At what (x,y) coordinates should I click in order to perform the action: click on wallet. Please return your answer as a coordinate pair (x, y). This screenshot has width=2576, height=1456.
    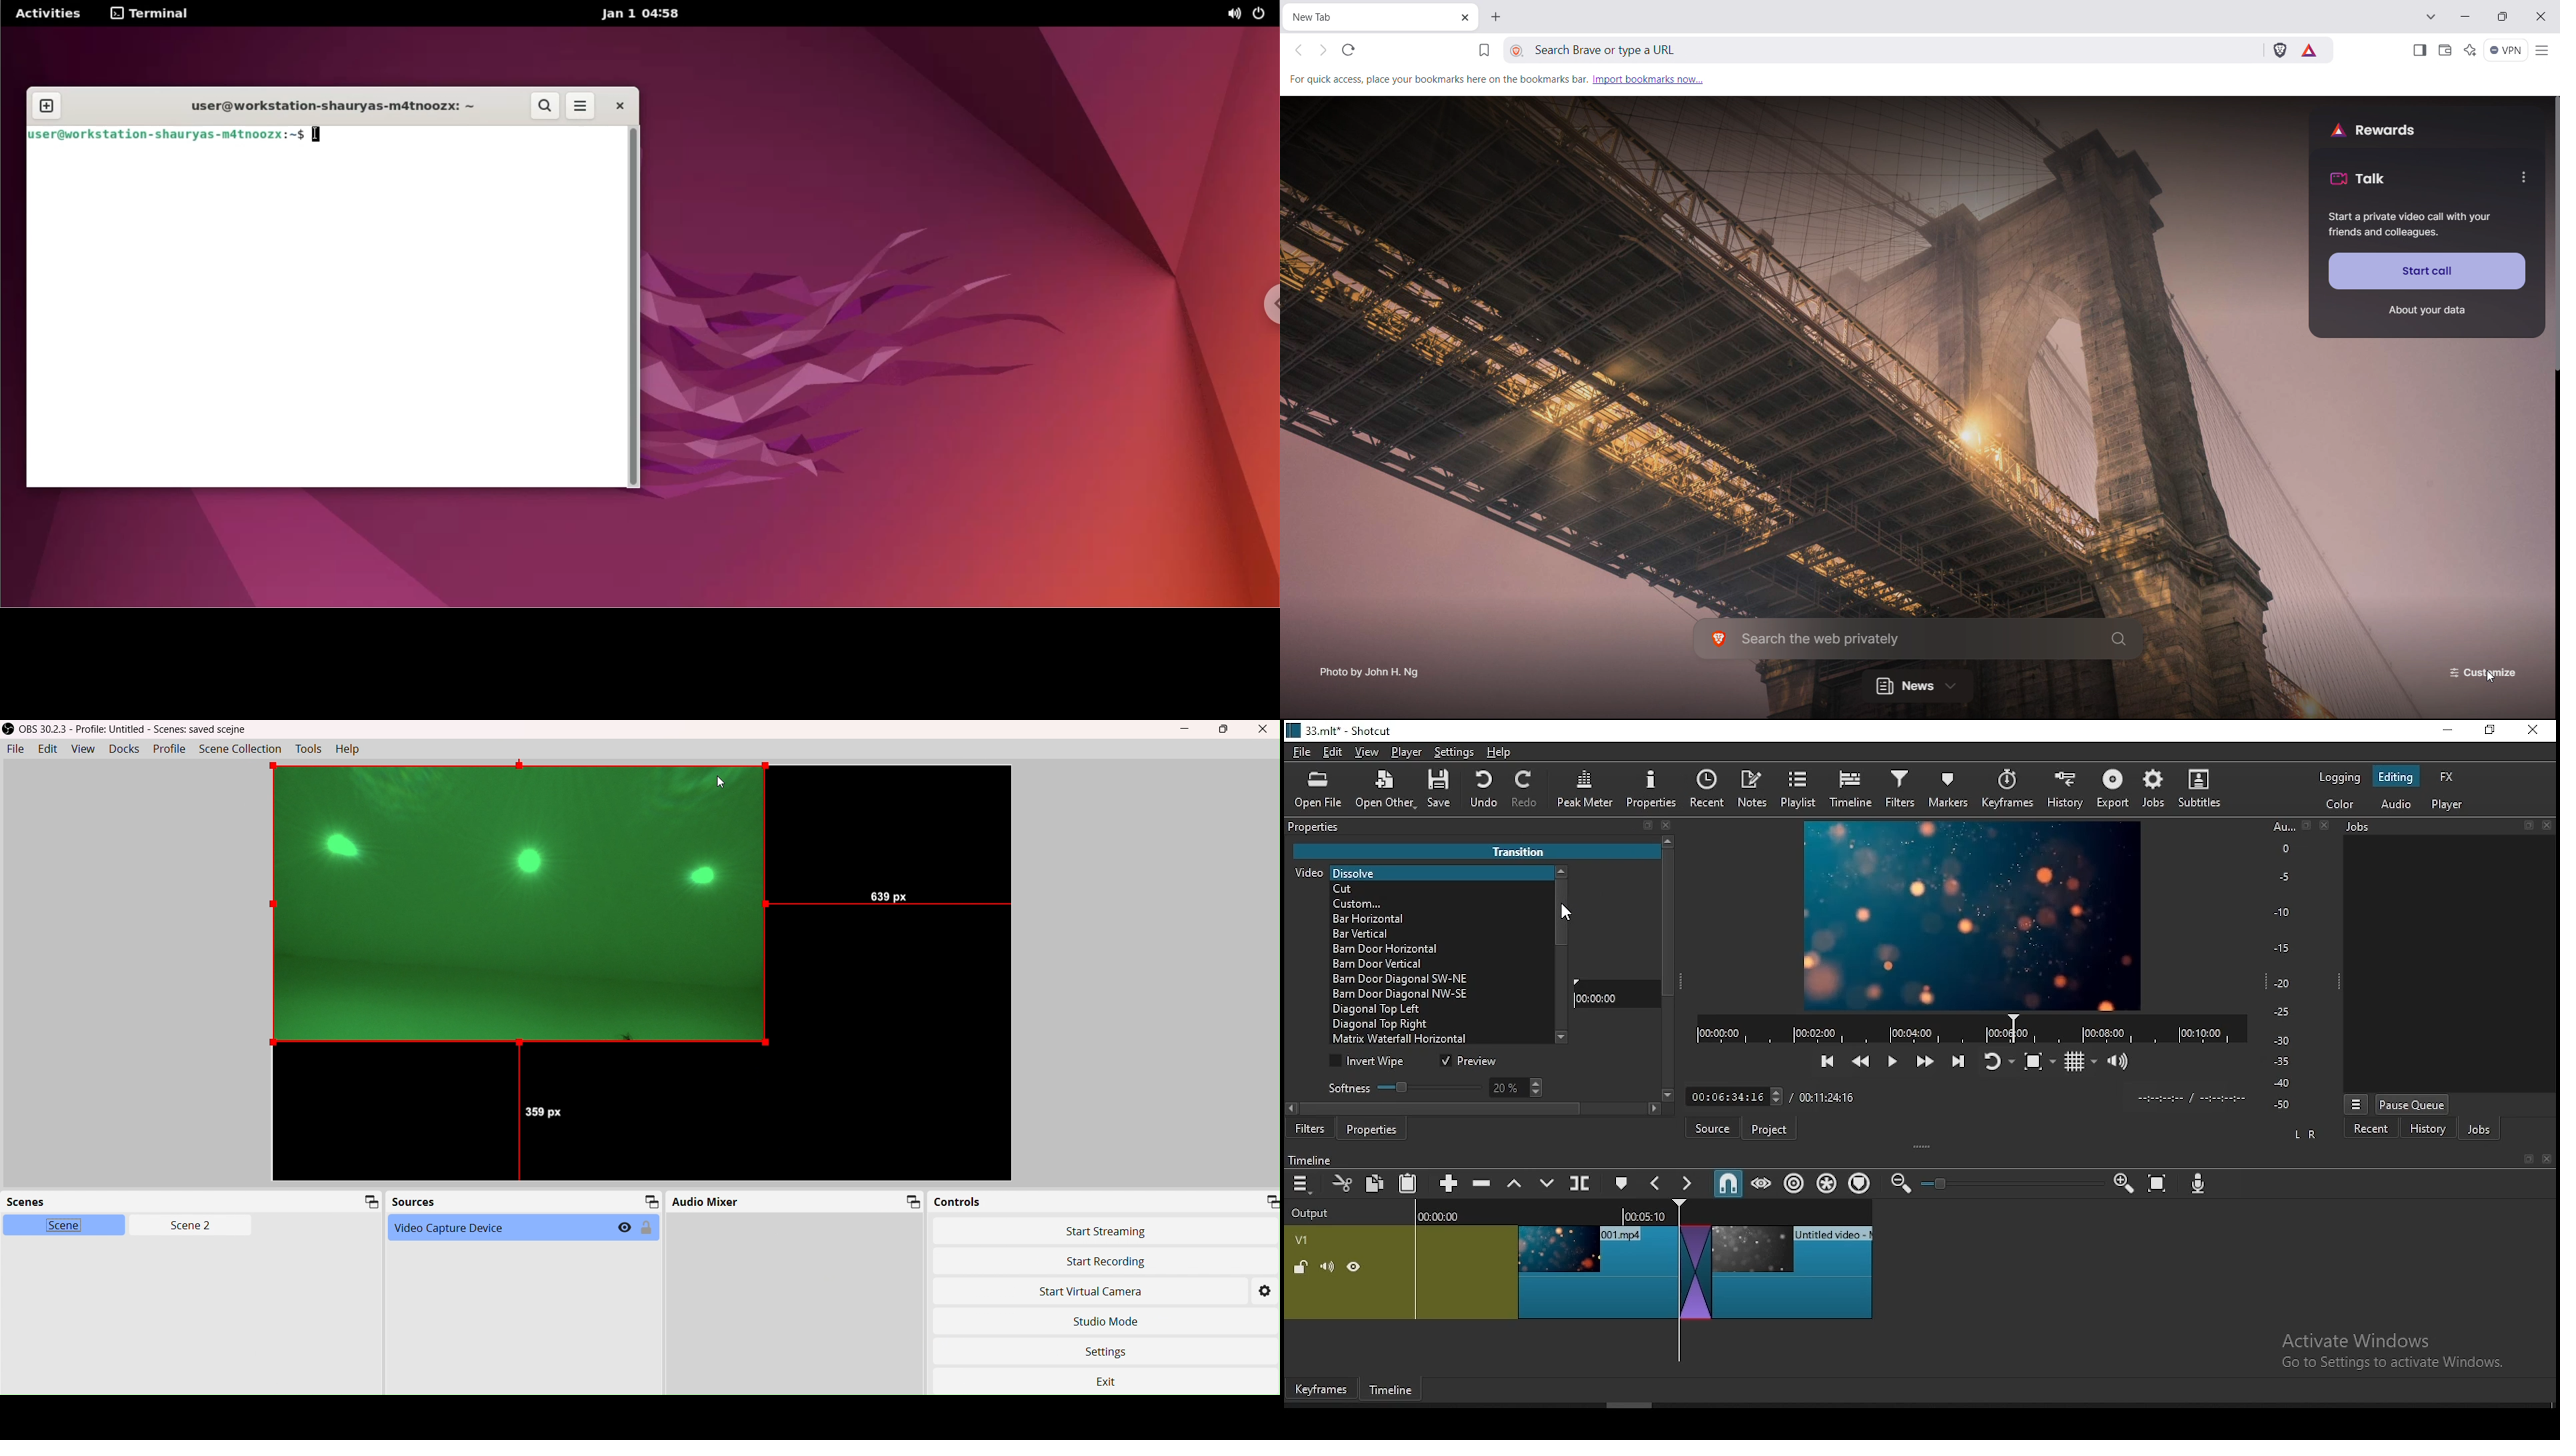
    Looking at the image, I should click on (2444, 51).